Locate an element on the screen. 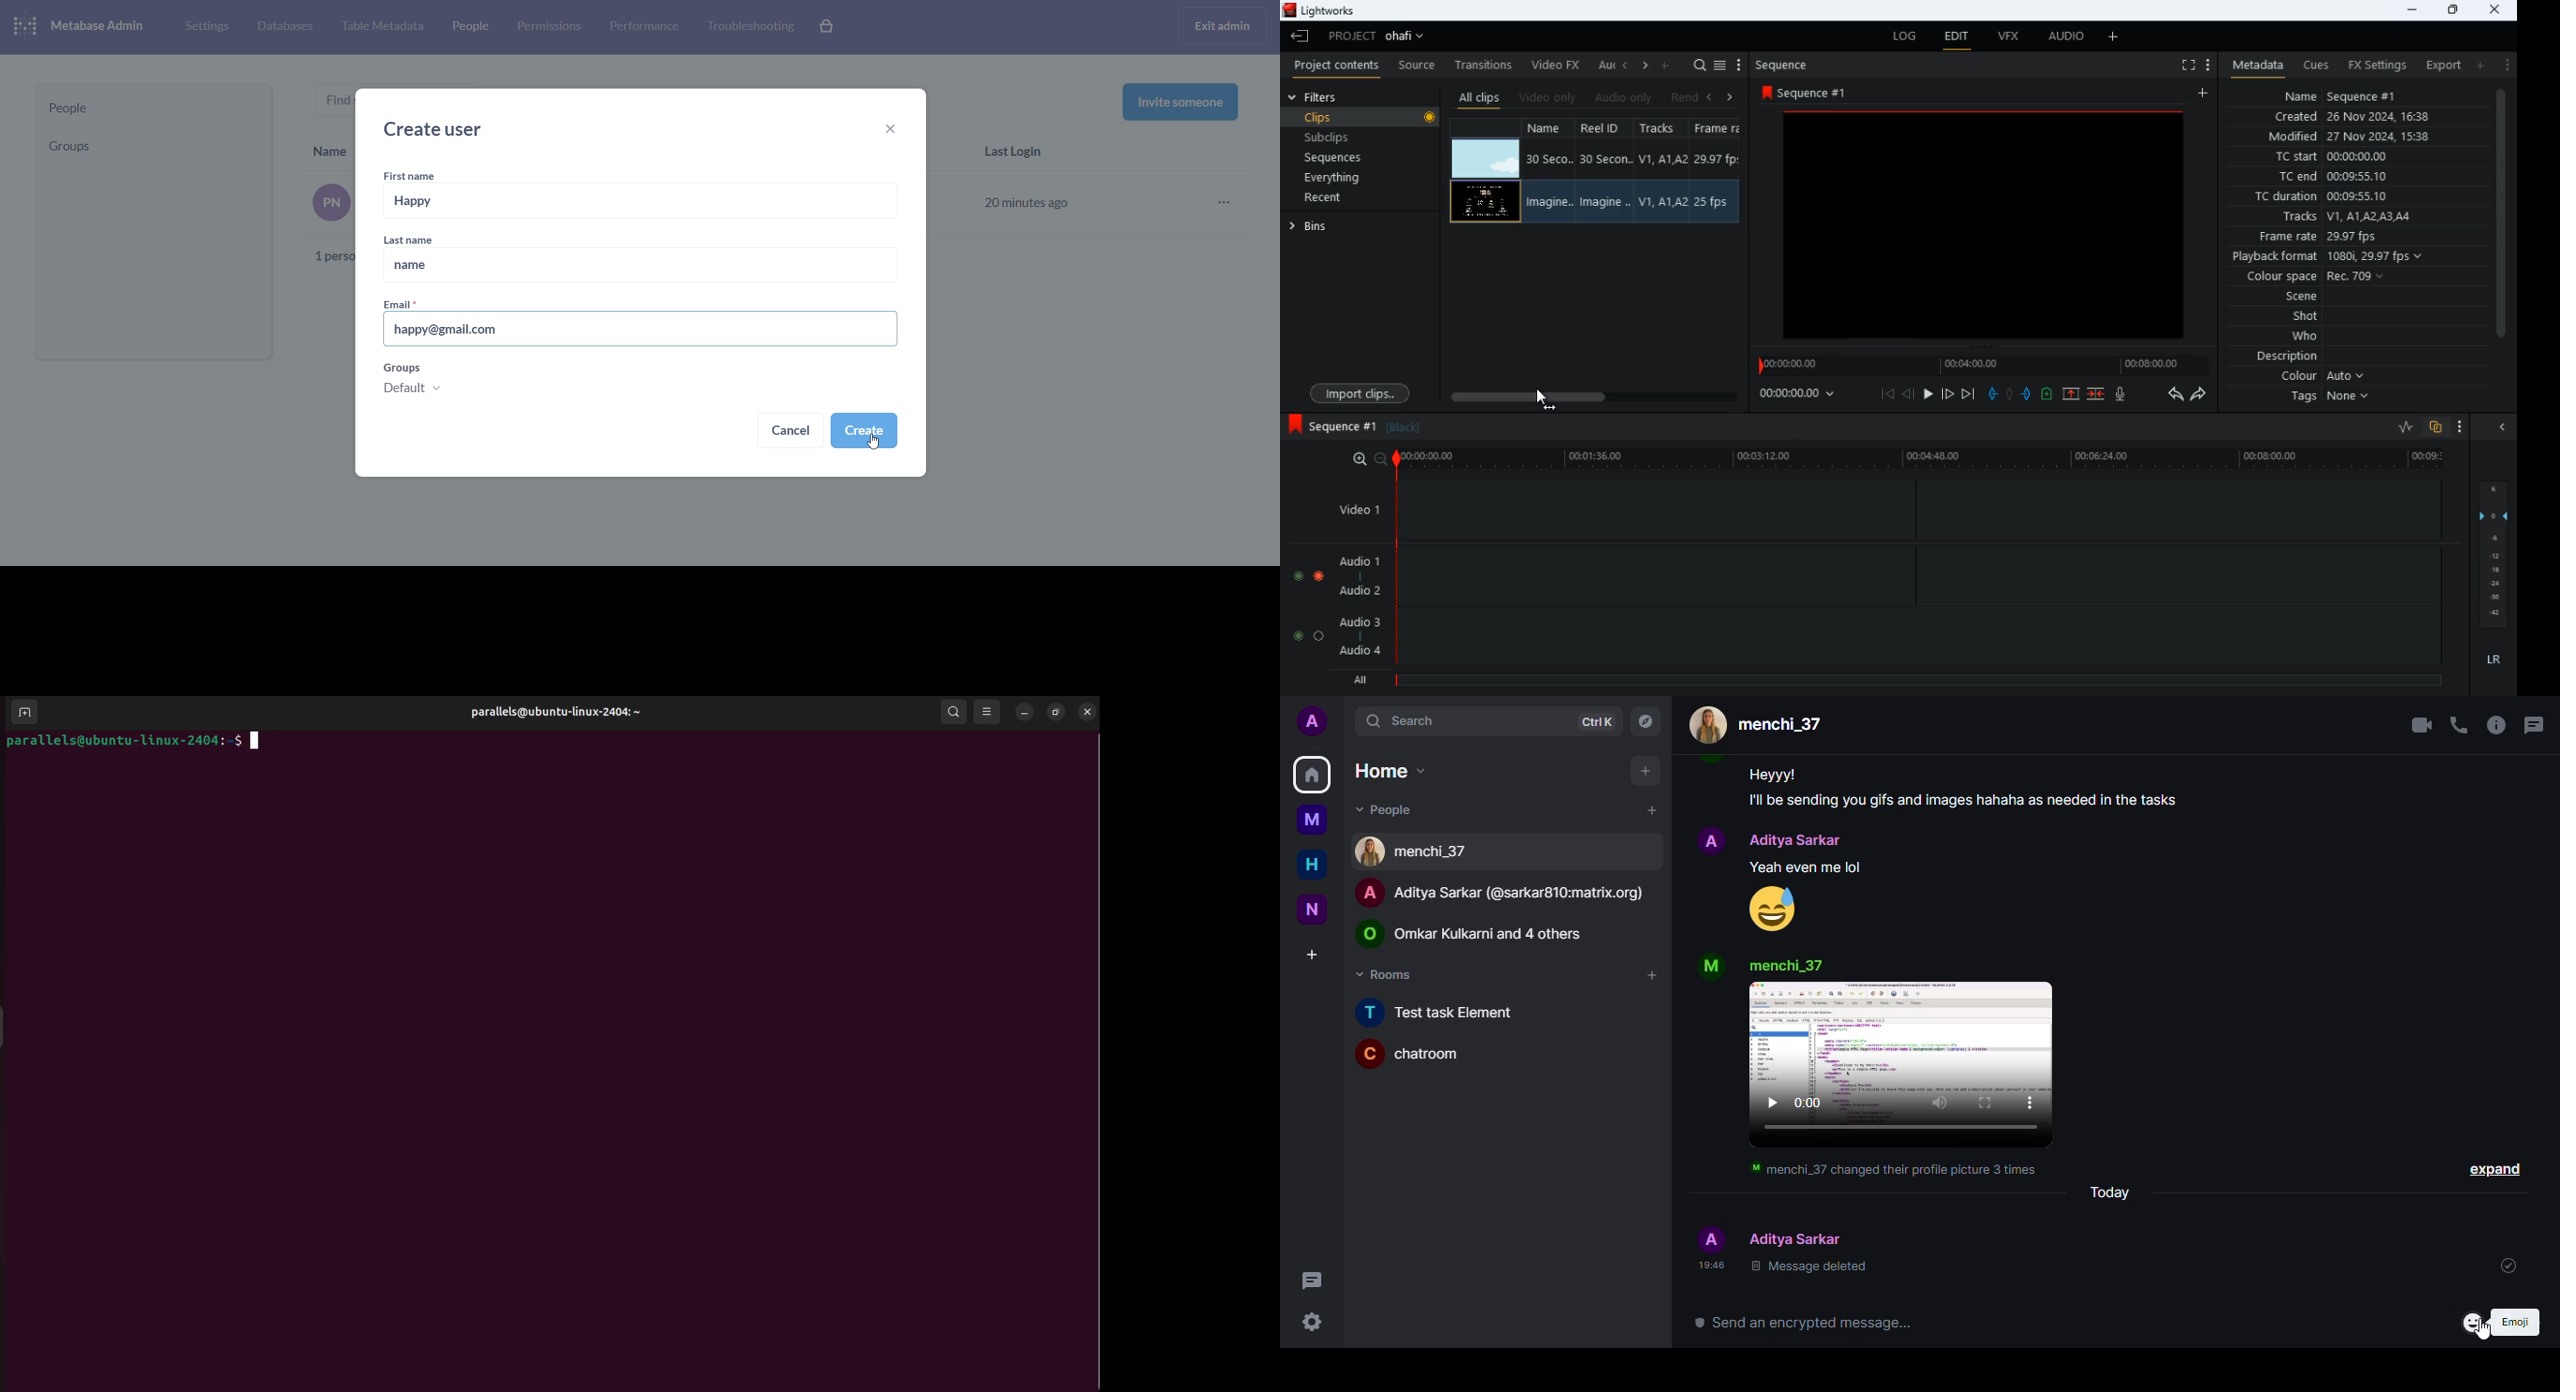 This screenshot has height=1400, width=2576. lr is located at coordinates (2494, 660).